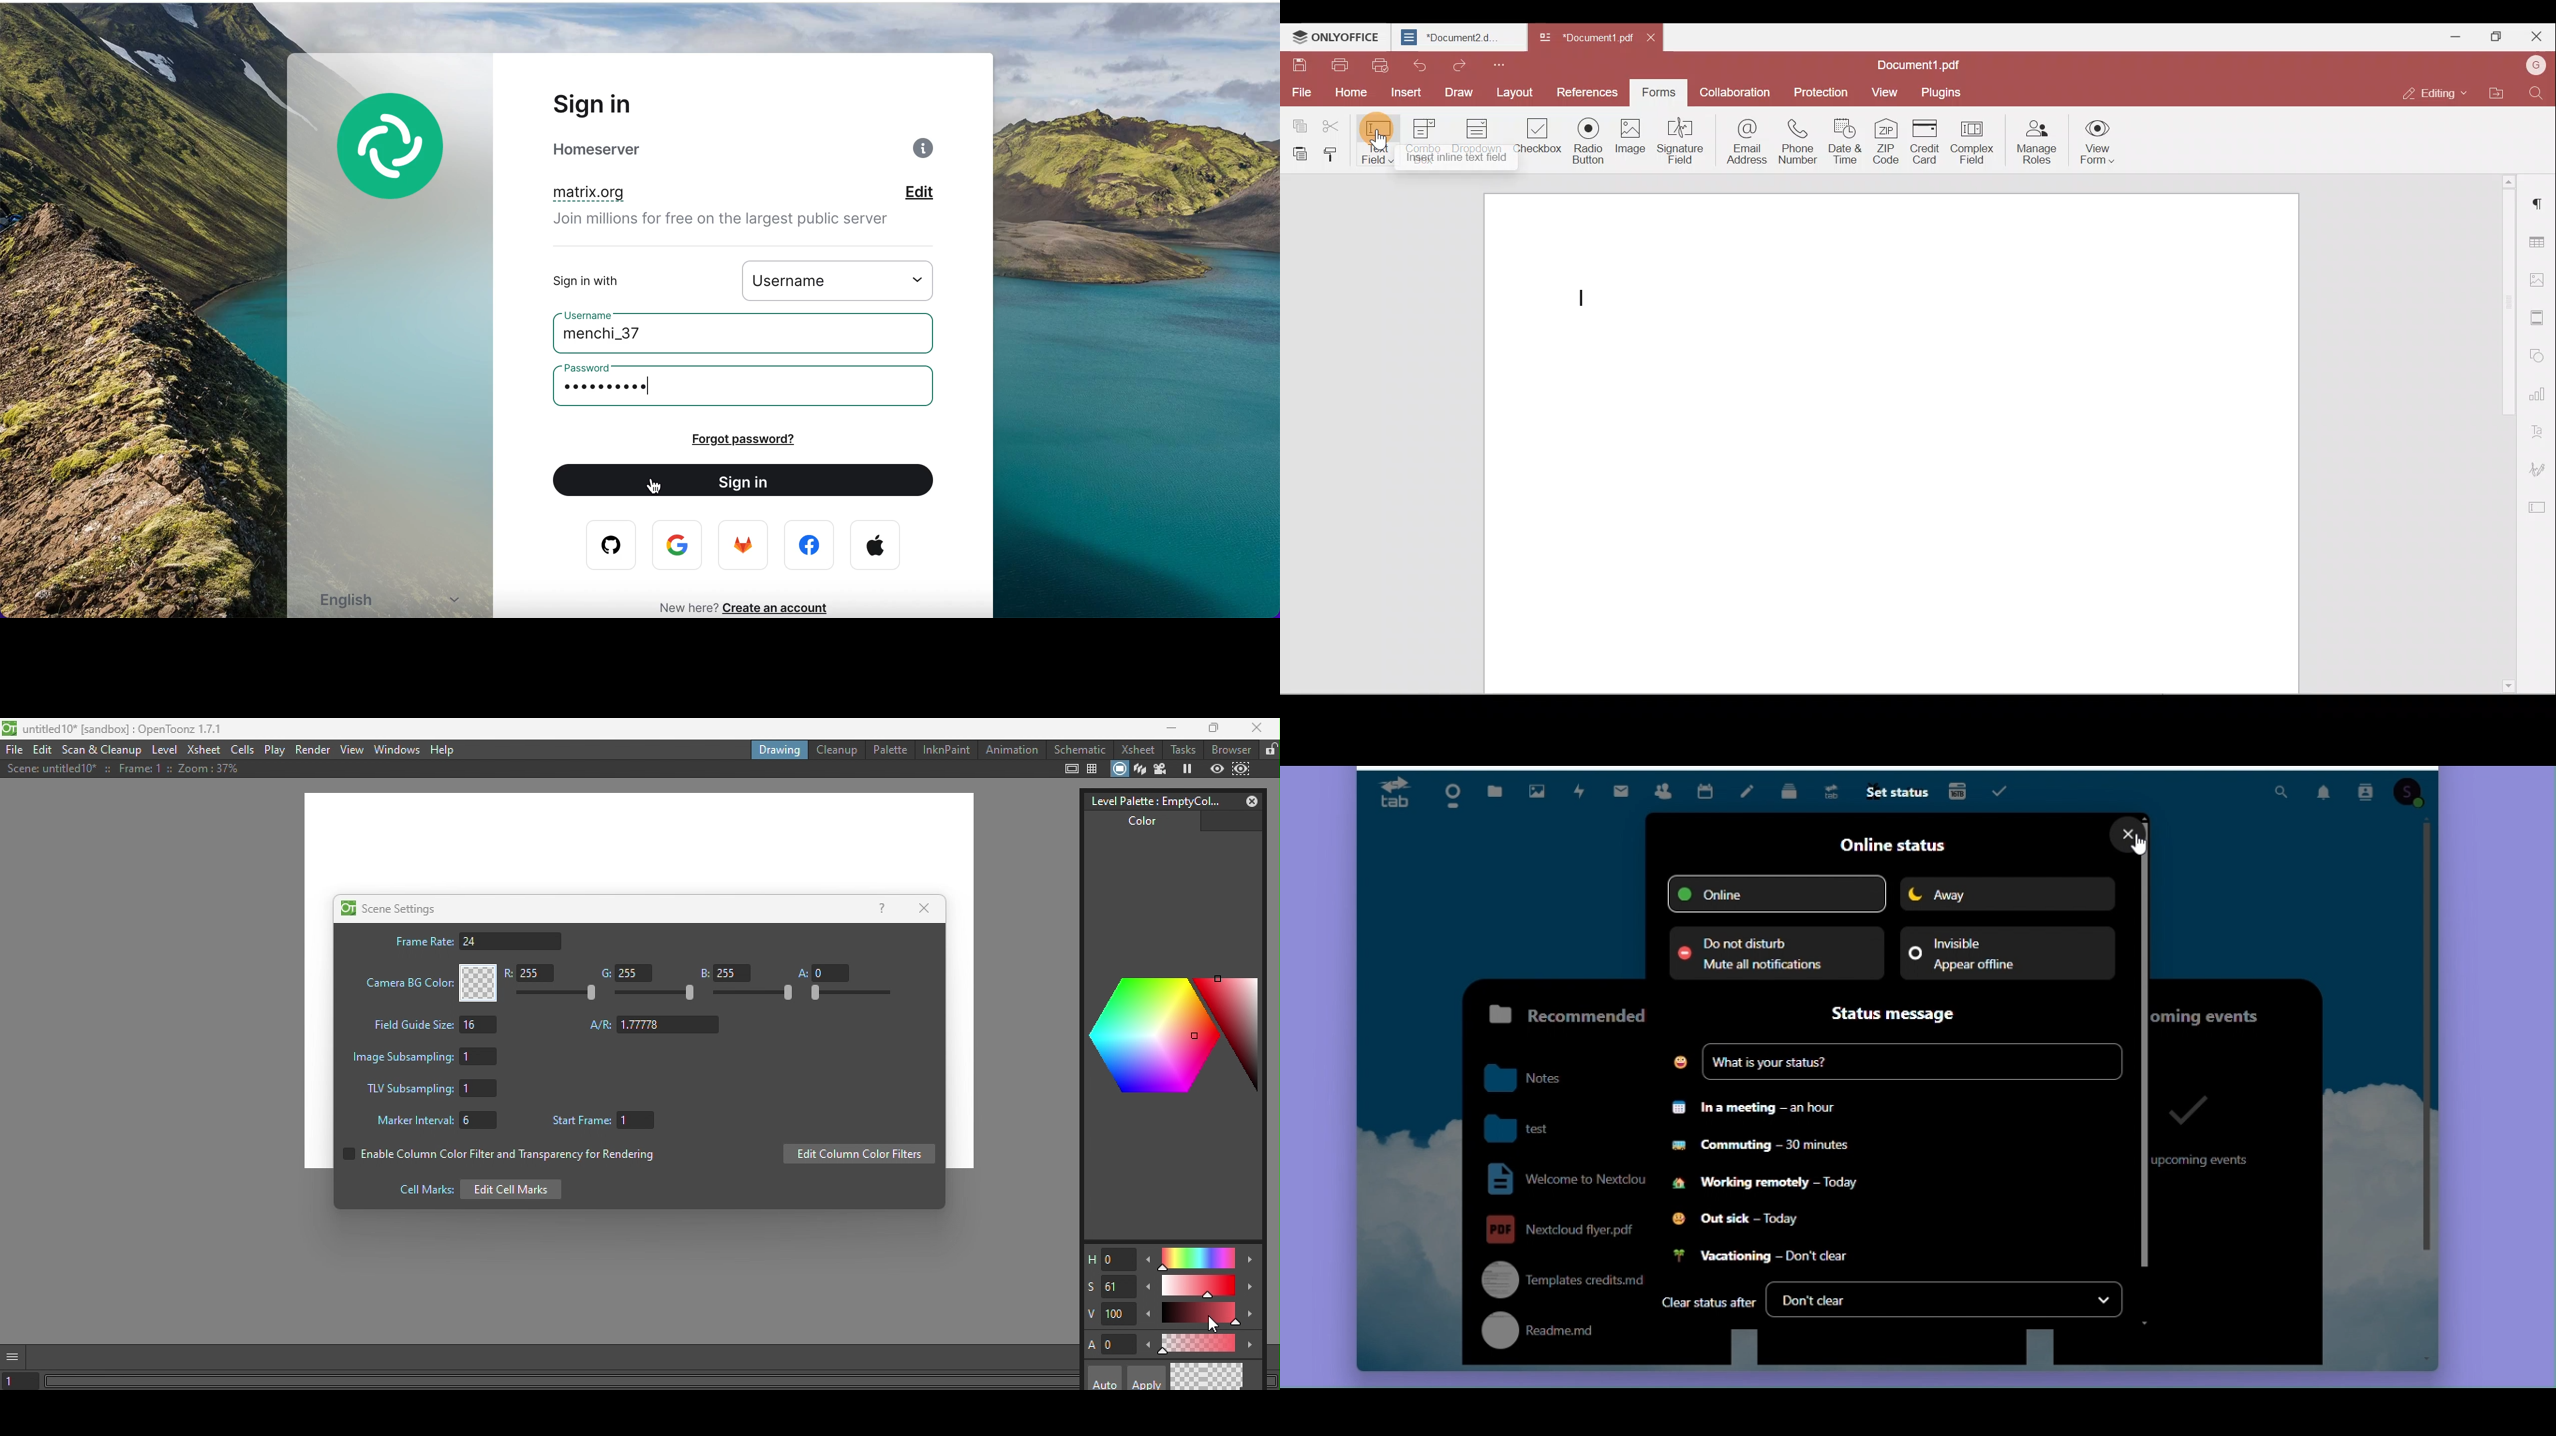 This screenshot has height=1456, width=2576. What do you see at coordinates (1626, 788) in the screenshot?
I see `Mail ` at bounding box center [1626, 788].